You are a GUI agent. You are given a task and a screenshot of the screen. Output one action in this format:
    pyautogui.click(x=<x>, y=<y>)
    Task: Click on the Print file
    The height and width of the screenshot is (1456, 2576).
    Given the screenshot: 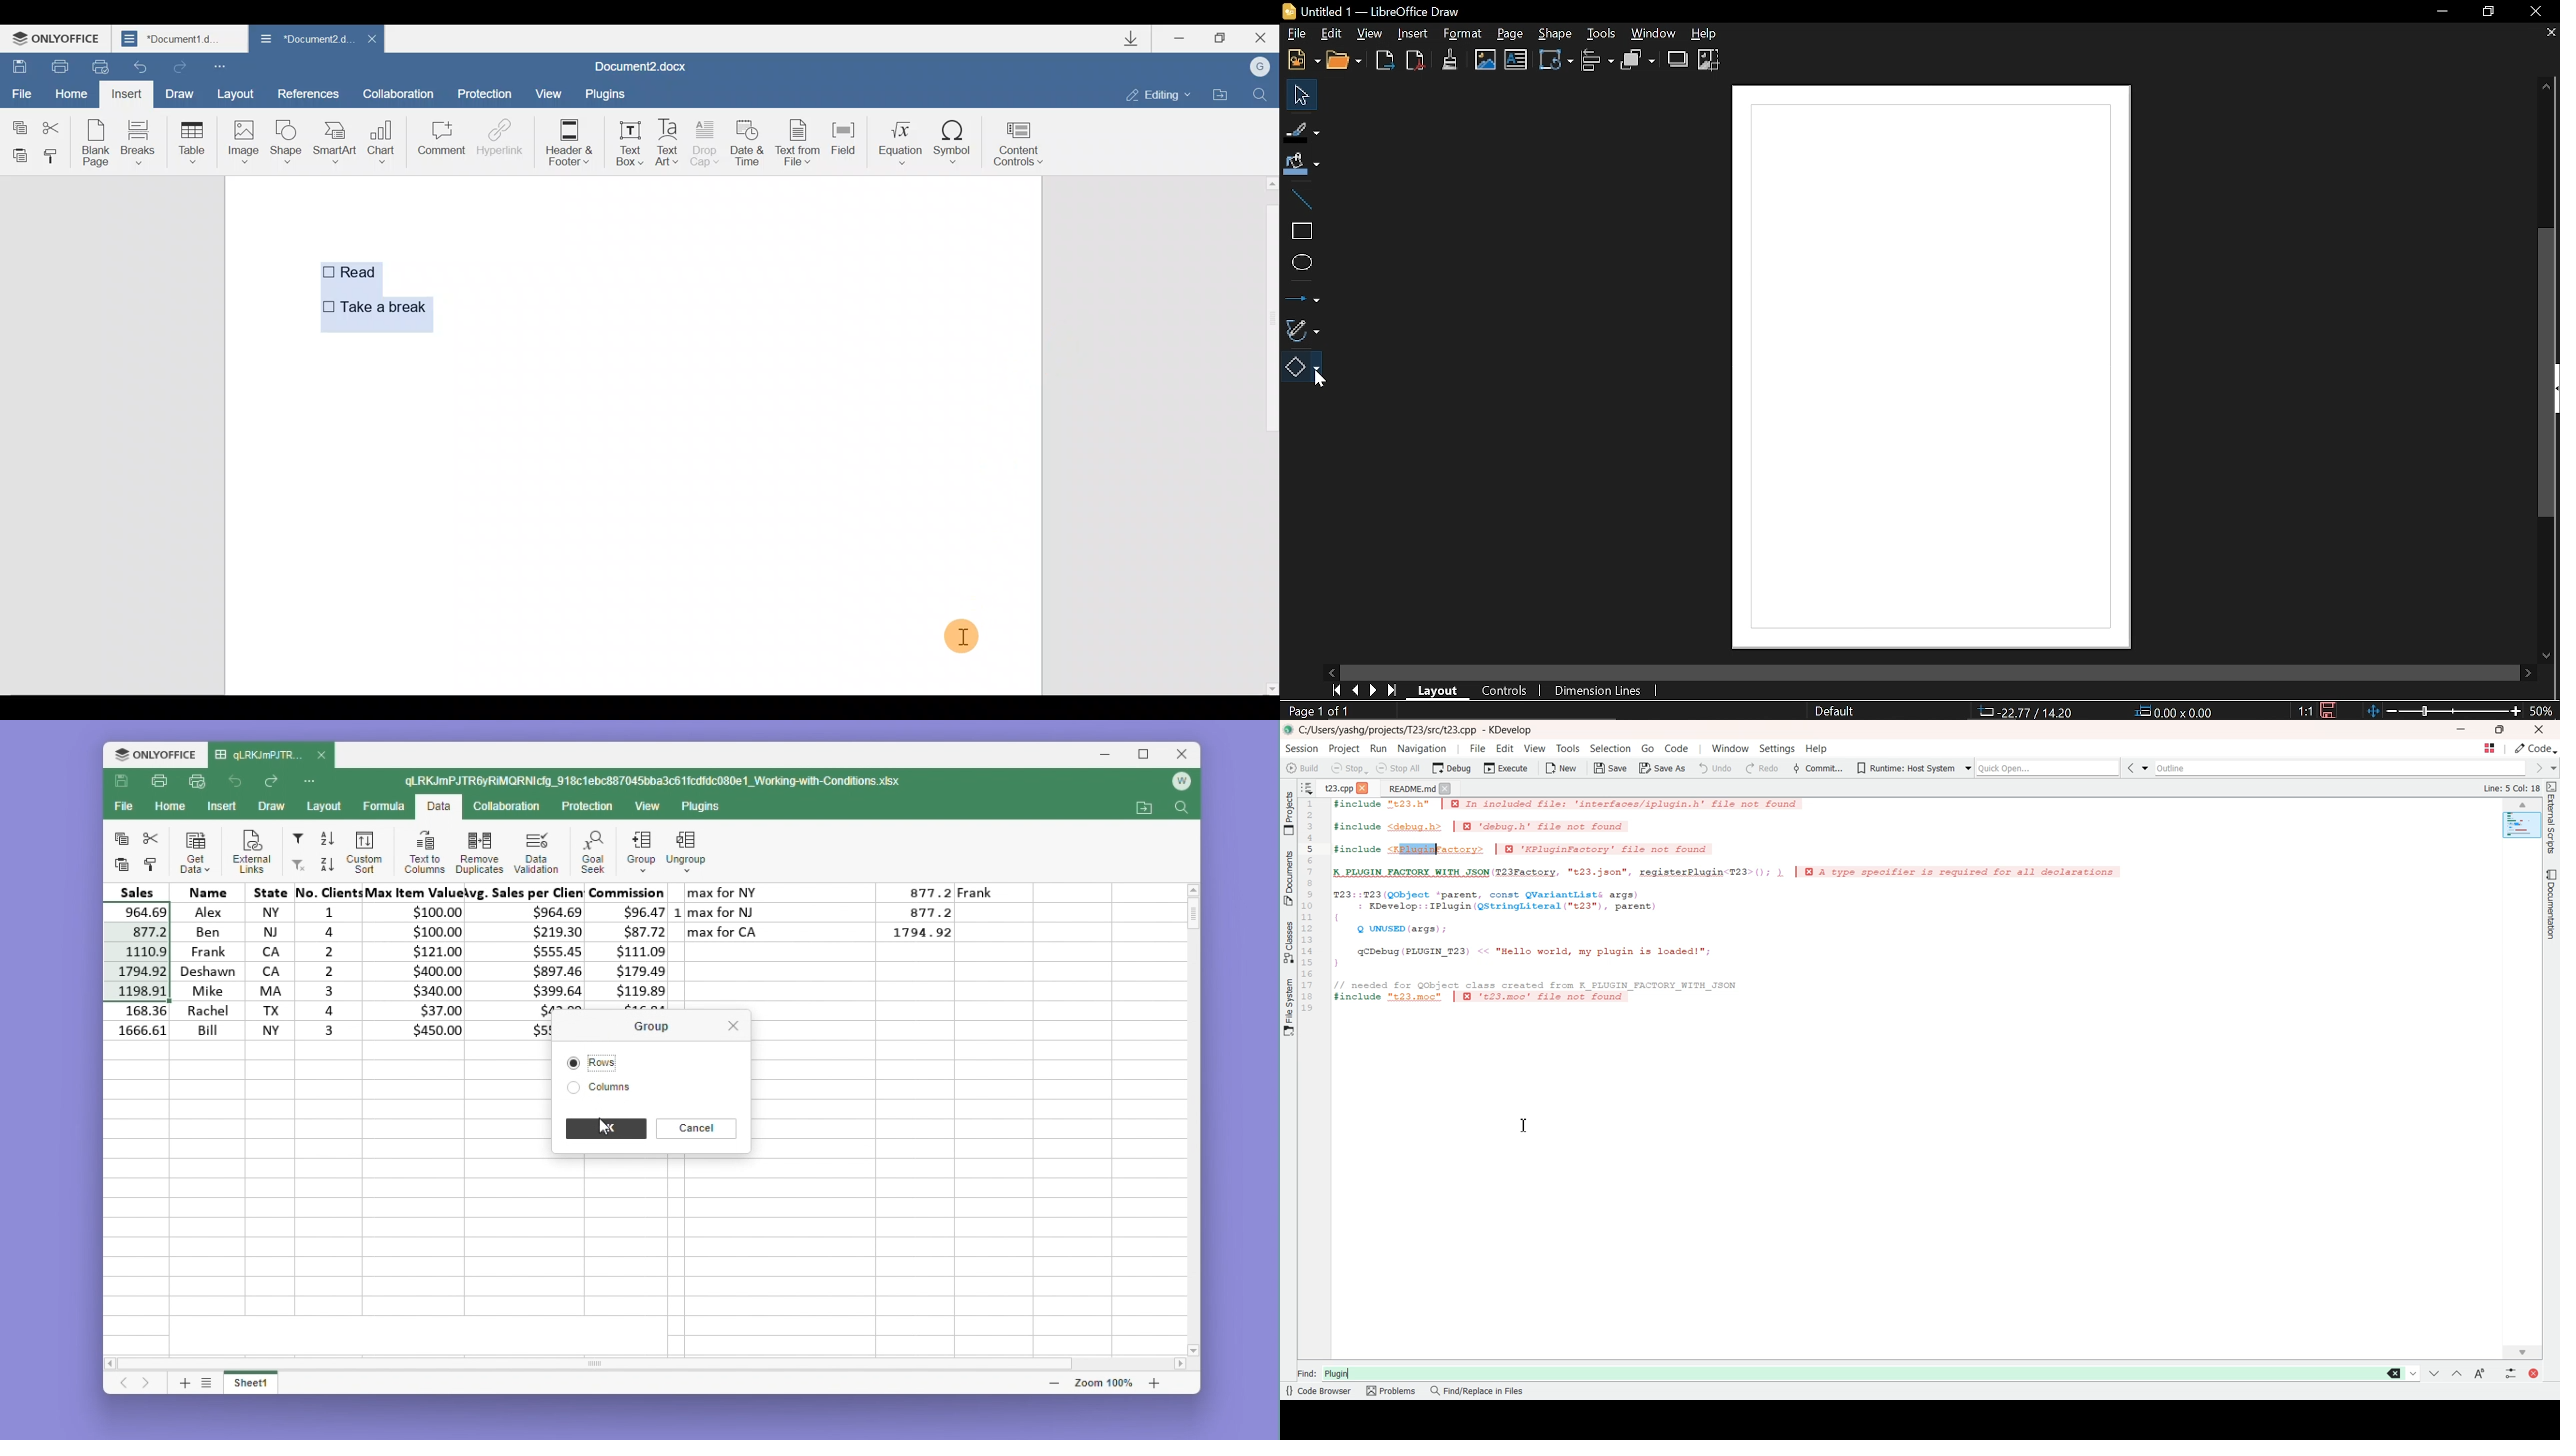 What is the action you would take?
    pyautogui.click(x=59, y=64)
    